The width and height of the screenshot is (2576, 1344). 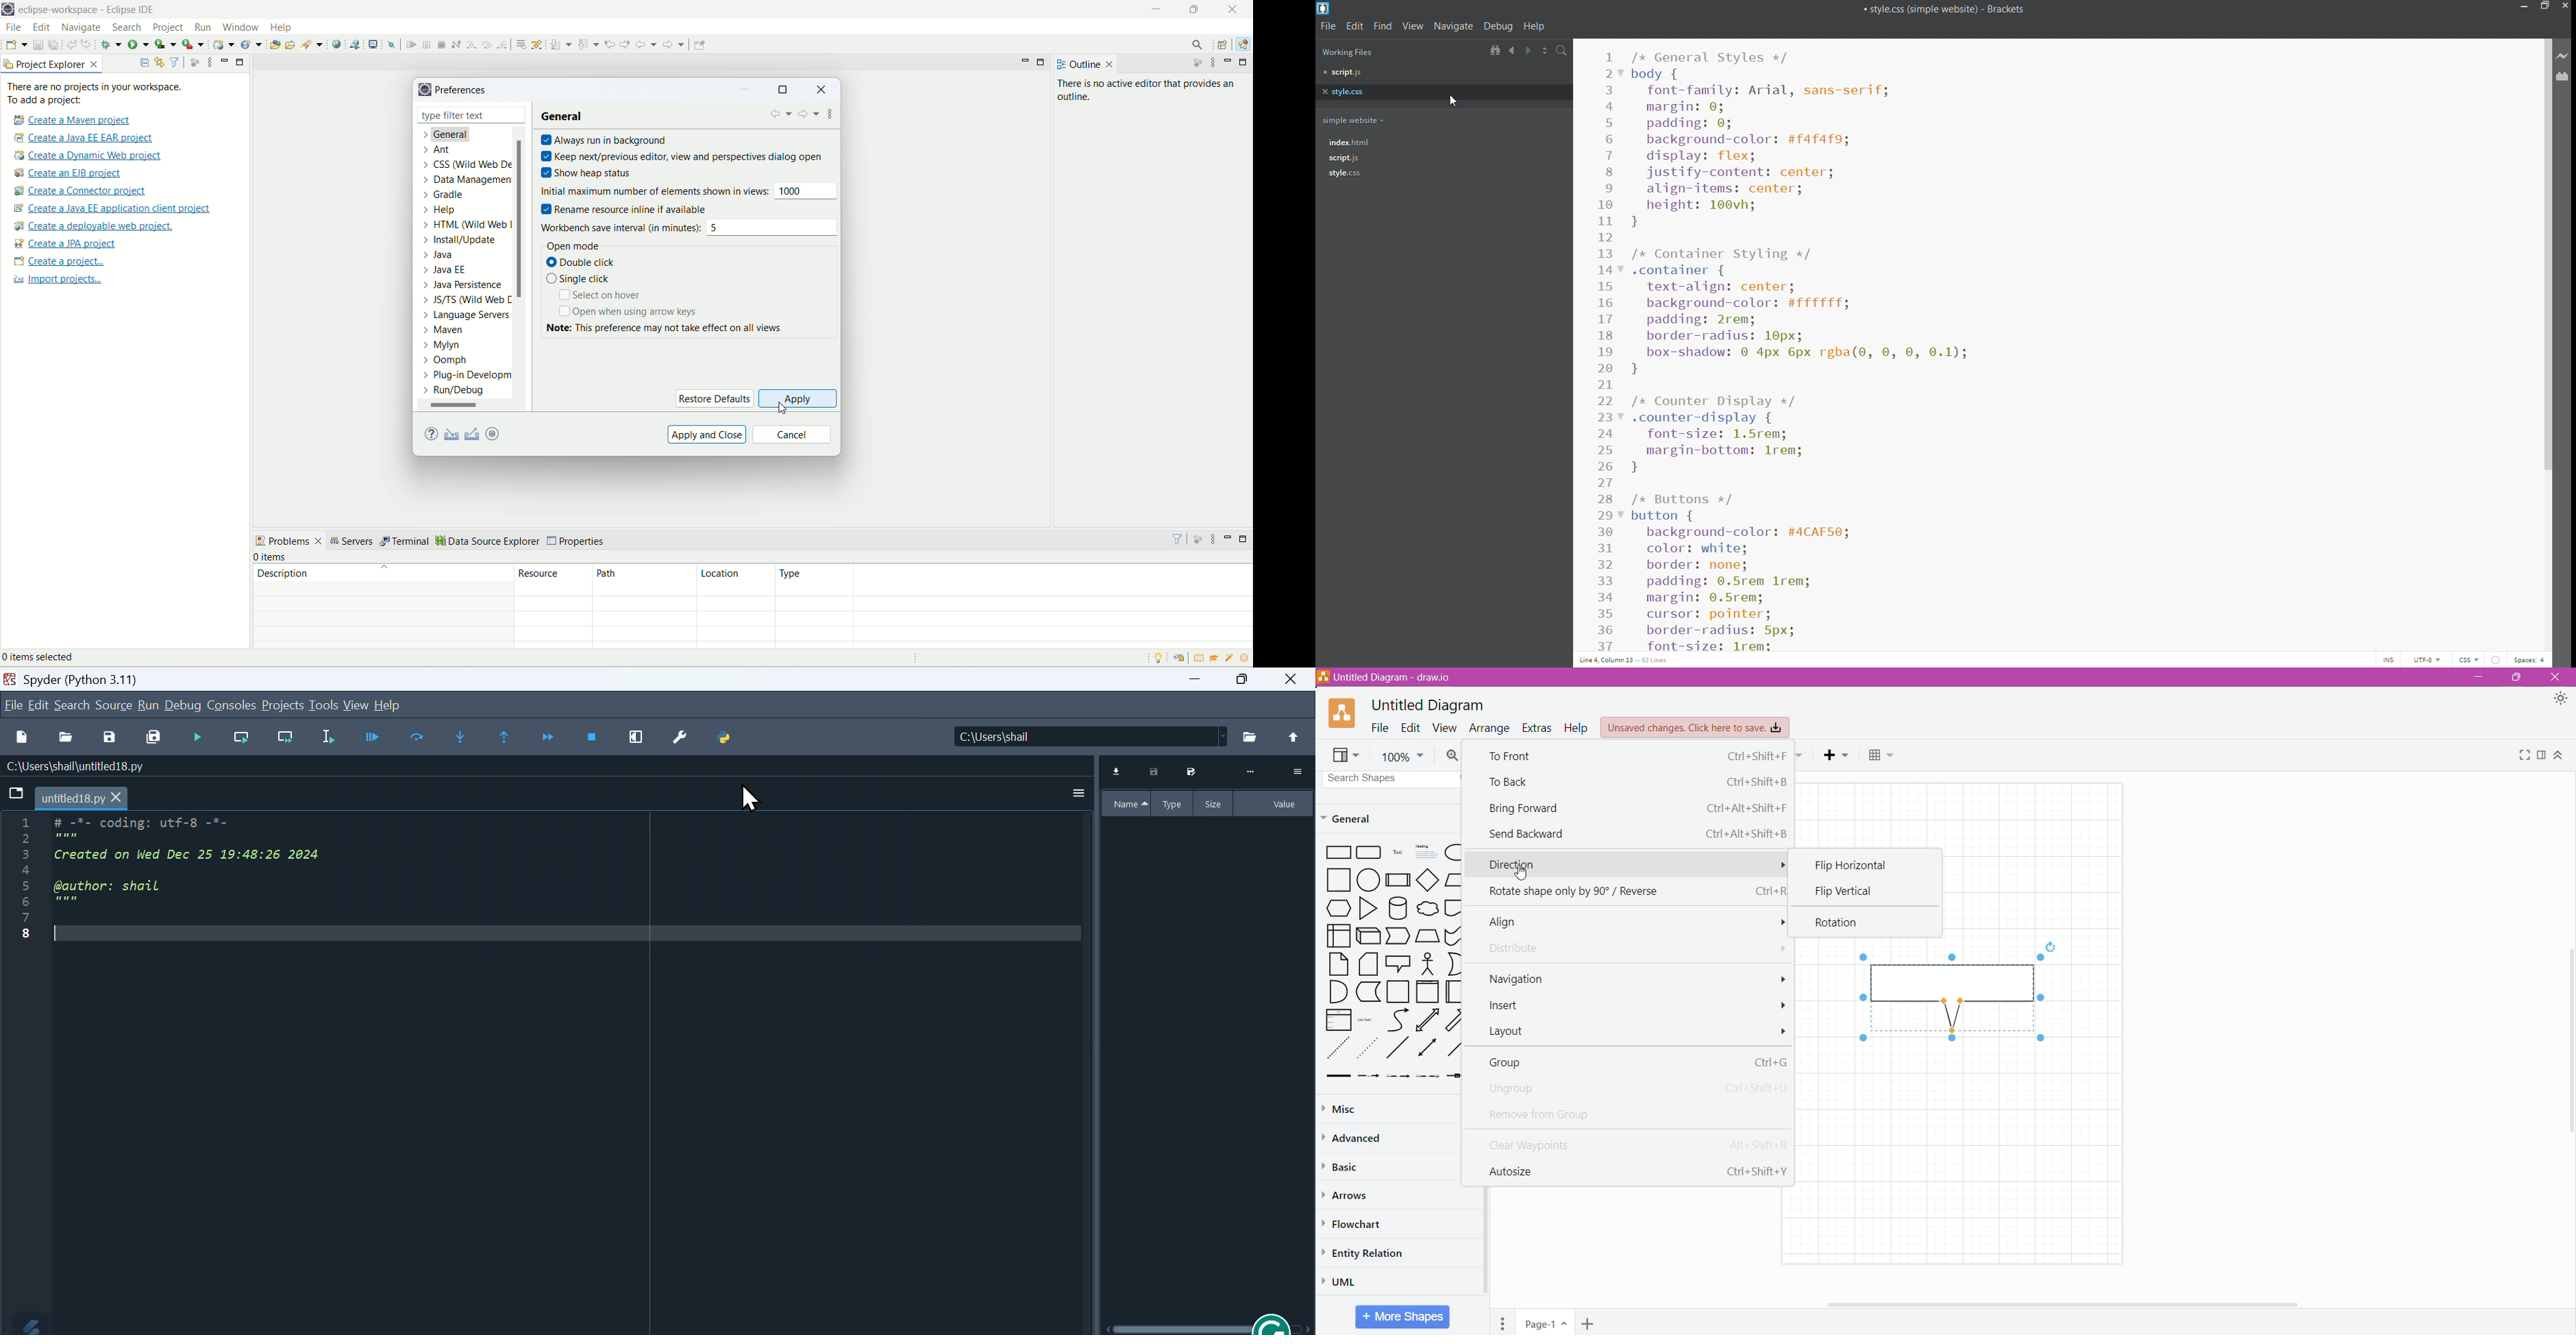 I want to click on Ellipse, so click(x=1452, y=853).